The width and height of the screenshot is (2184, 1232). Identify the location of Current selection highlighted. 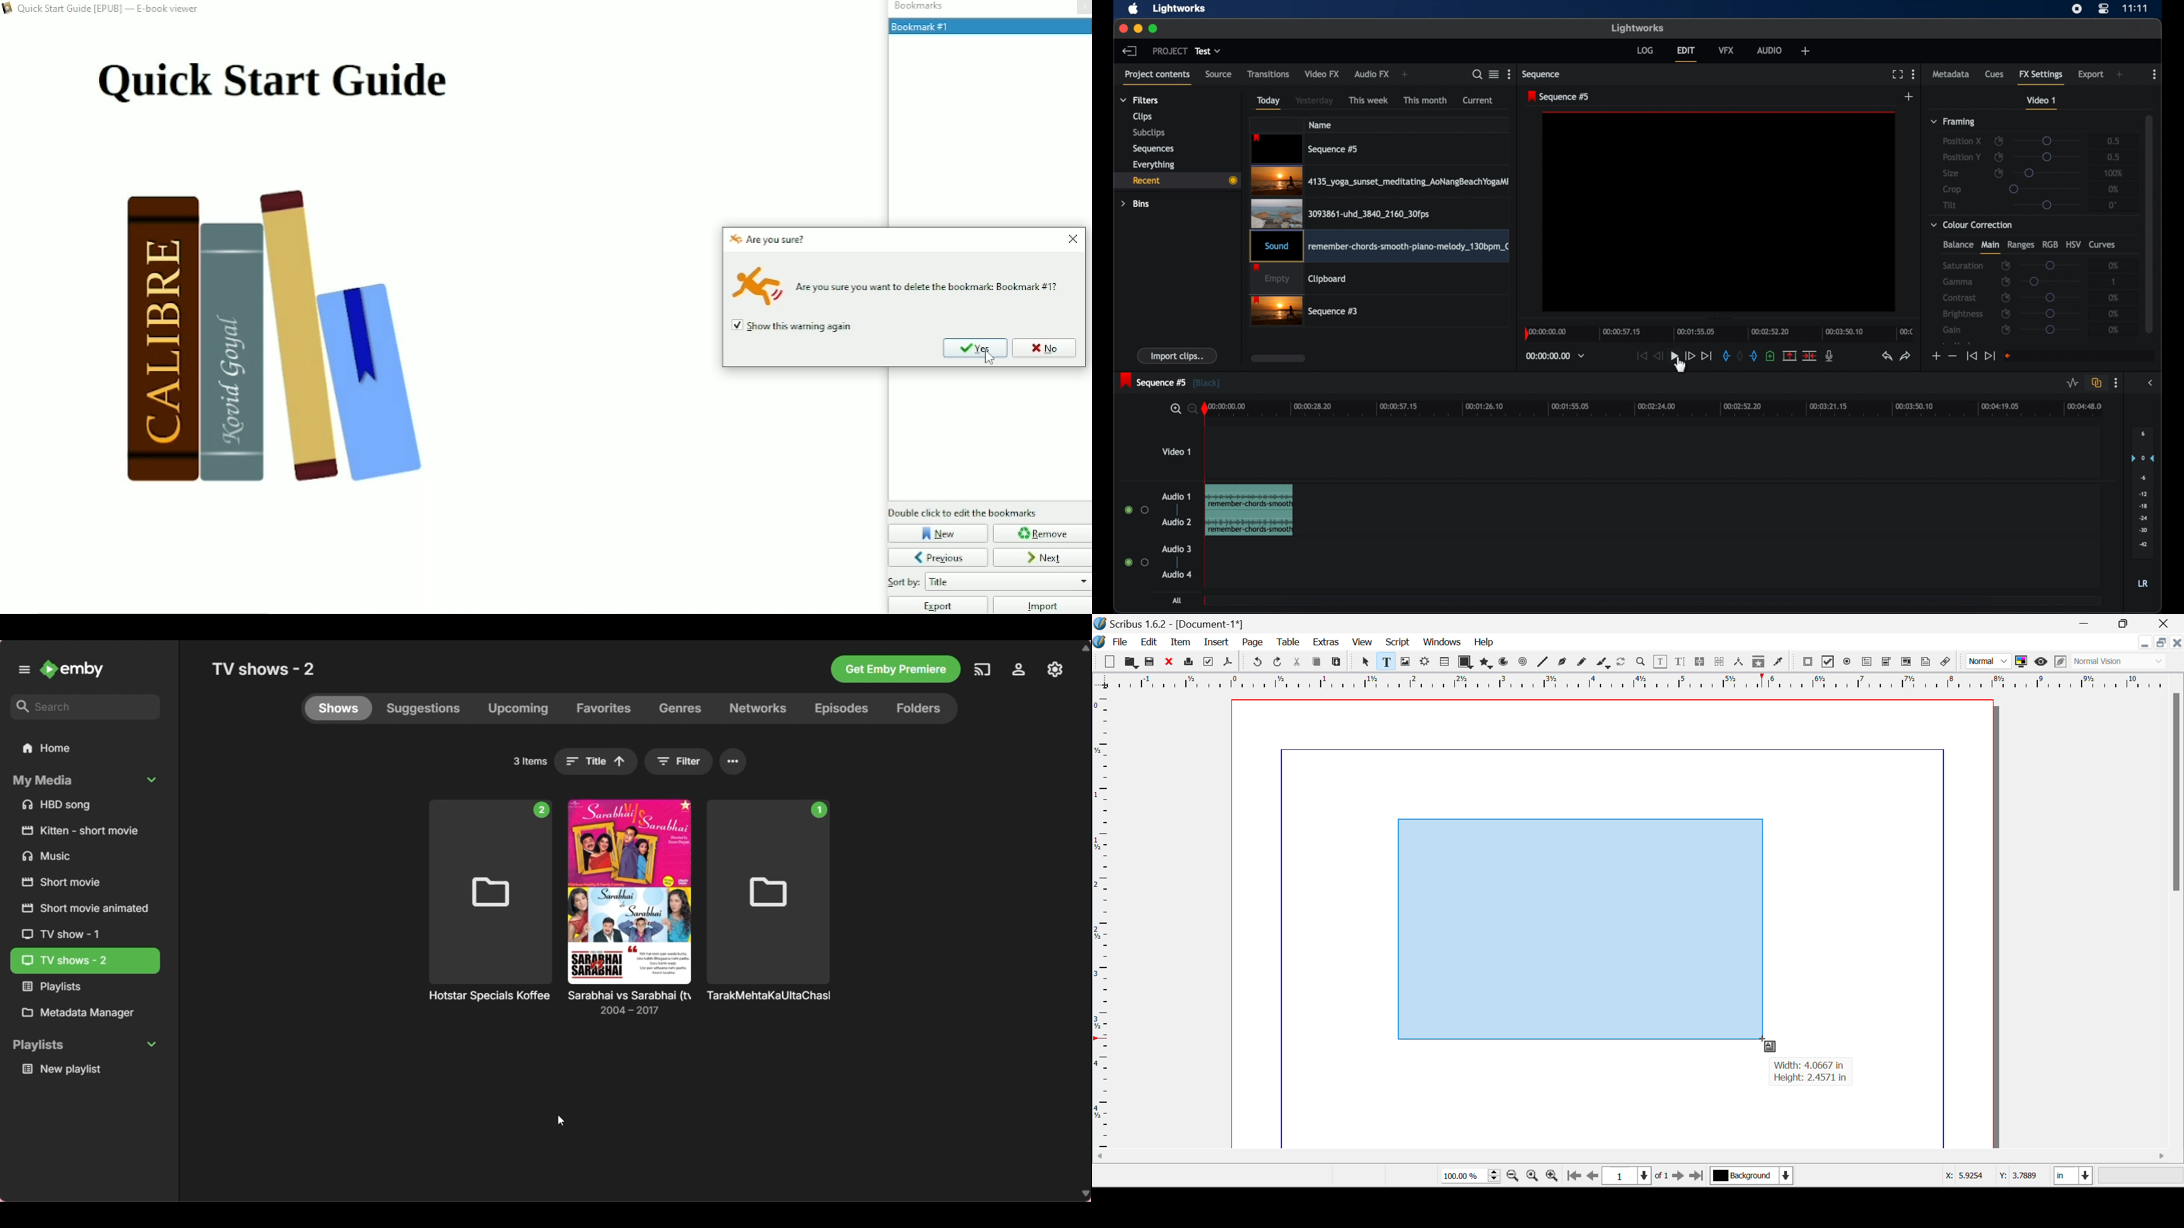
(86, 961).